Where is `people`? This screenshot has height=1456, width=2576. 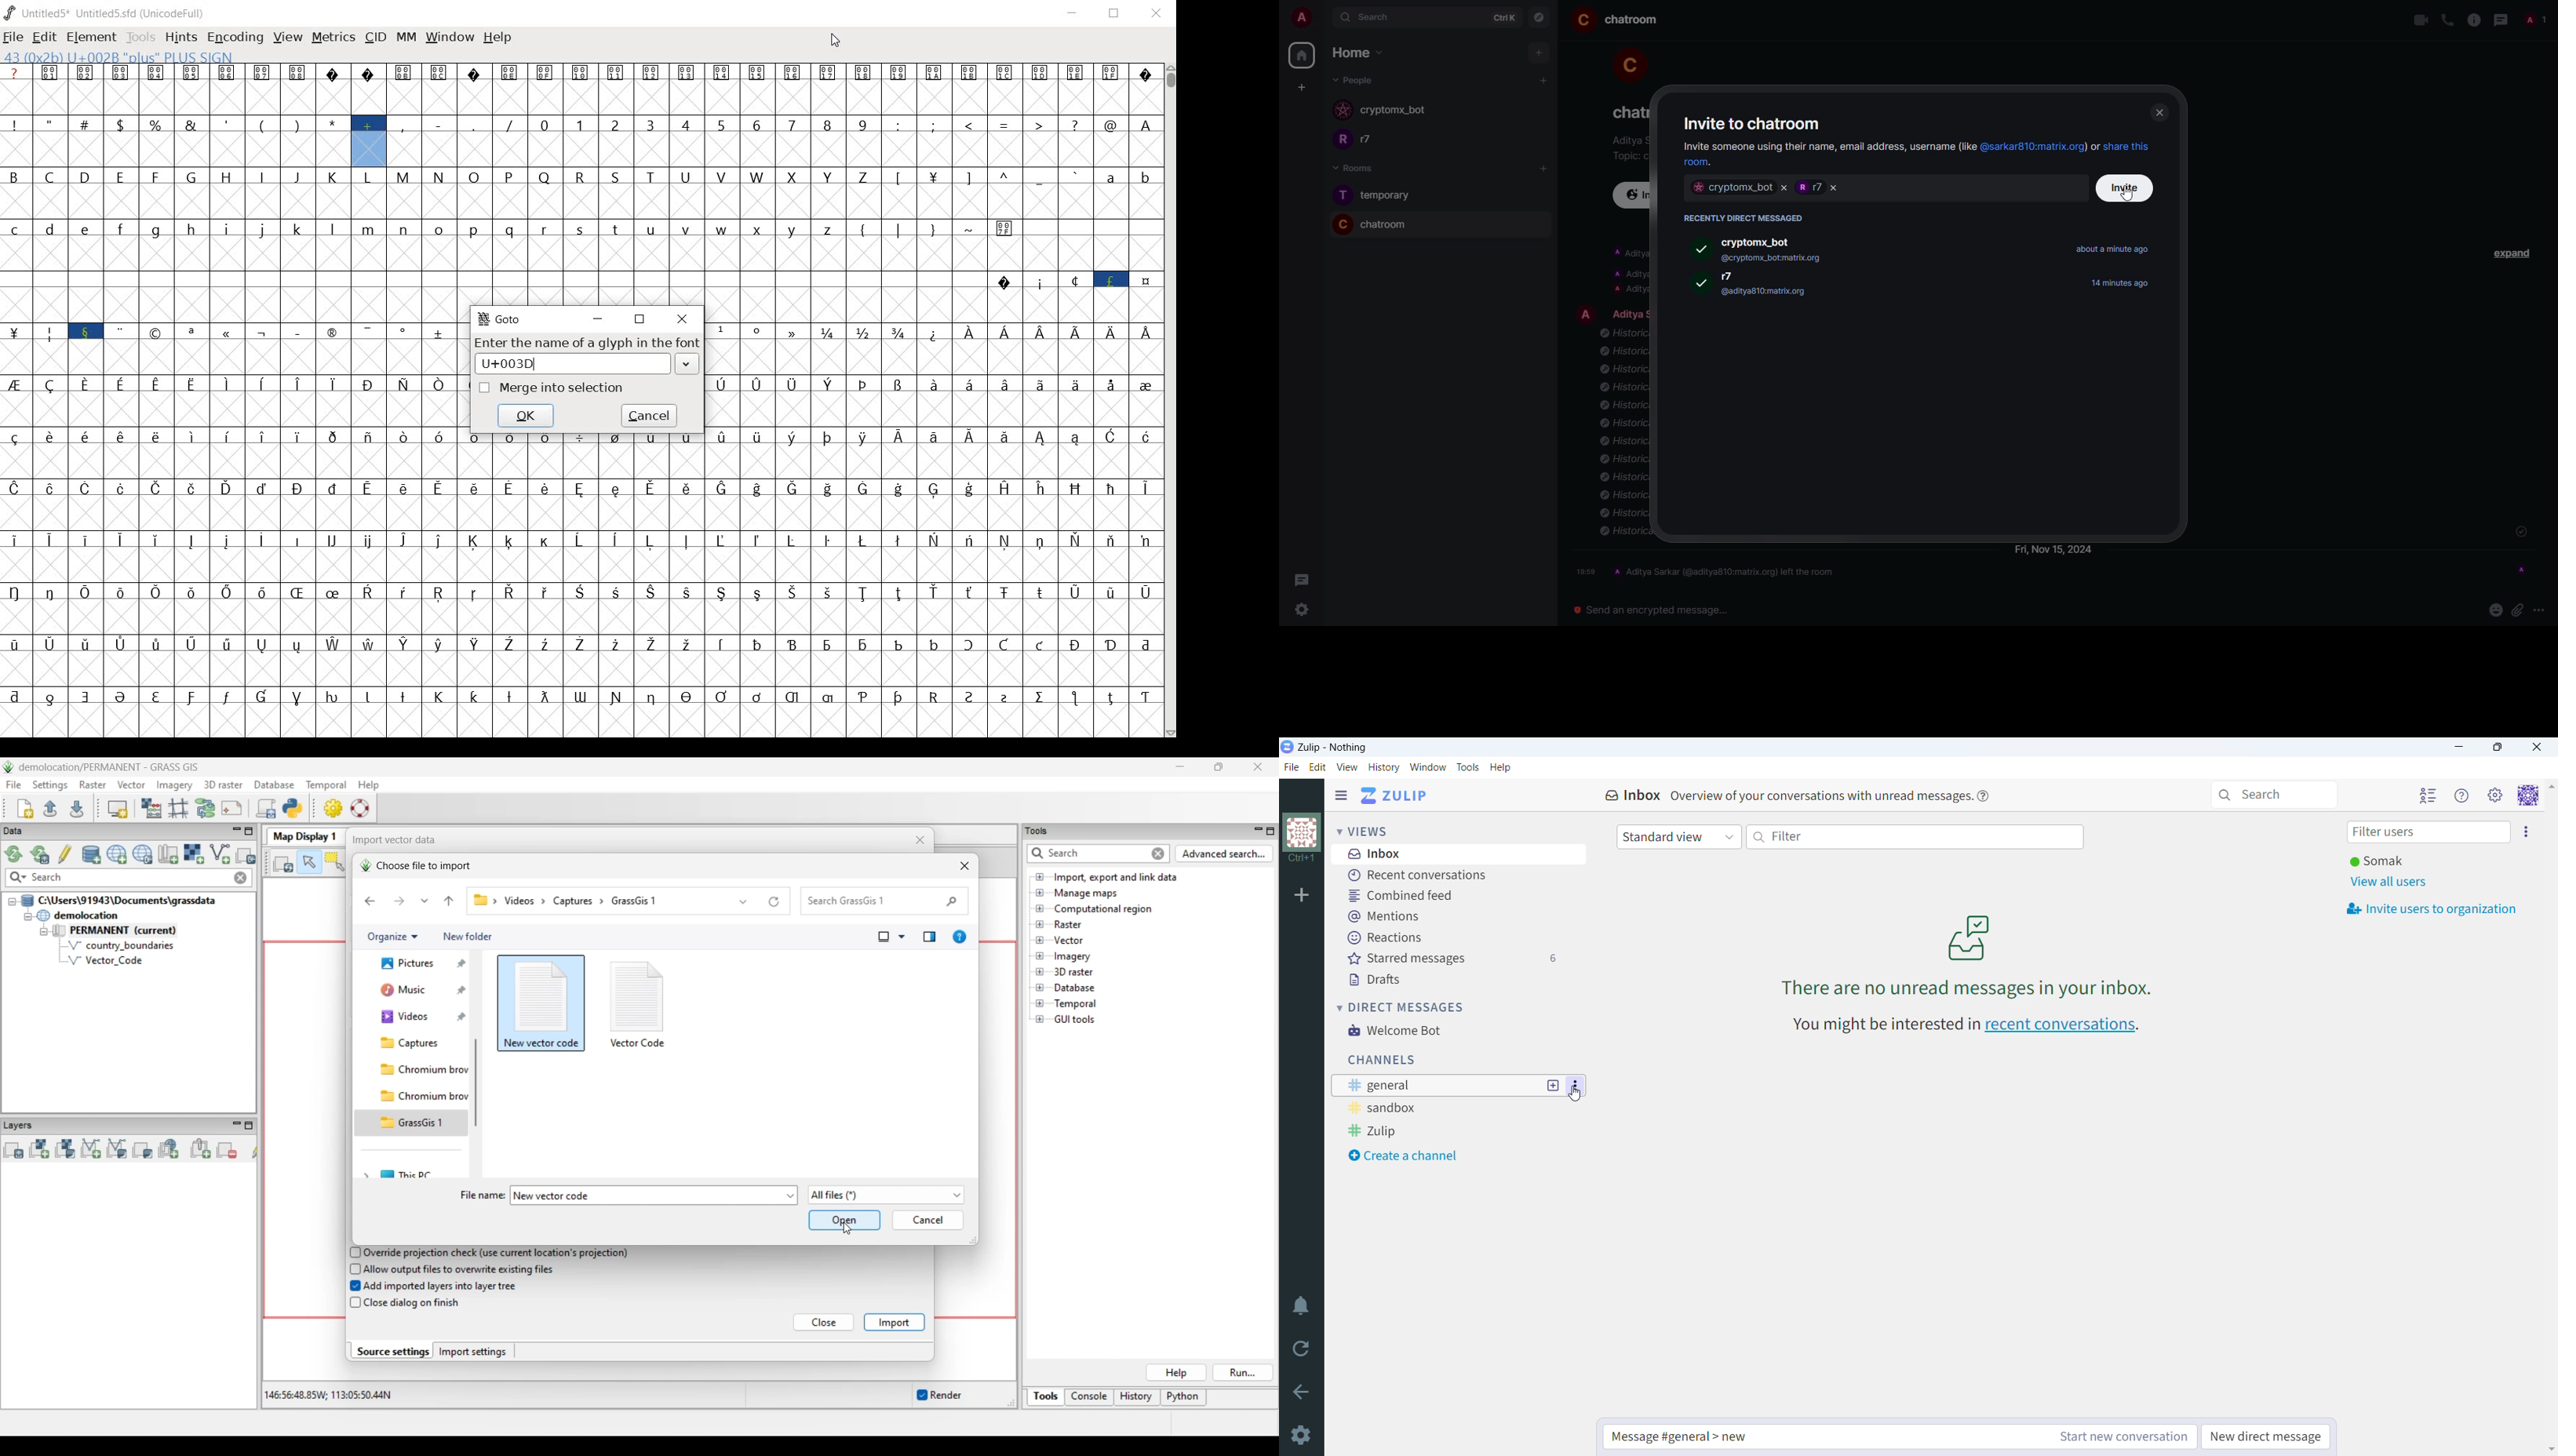 people is located at coordinates (1355, 80).